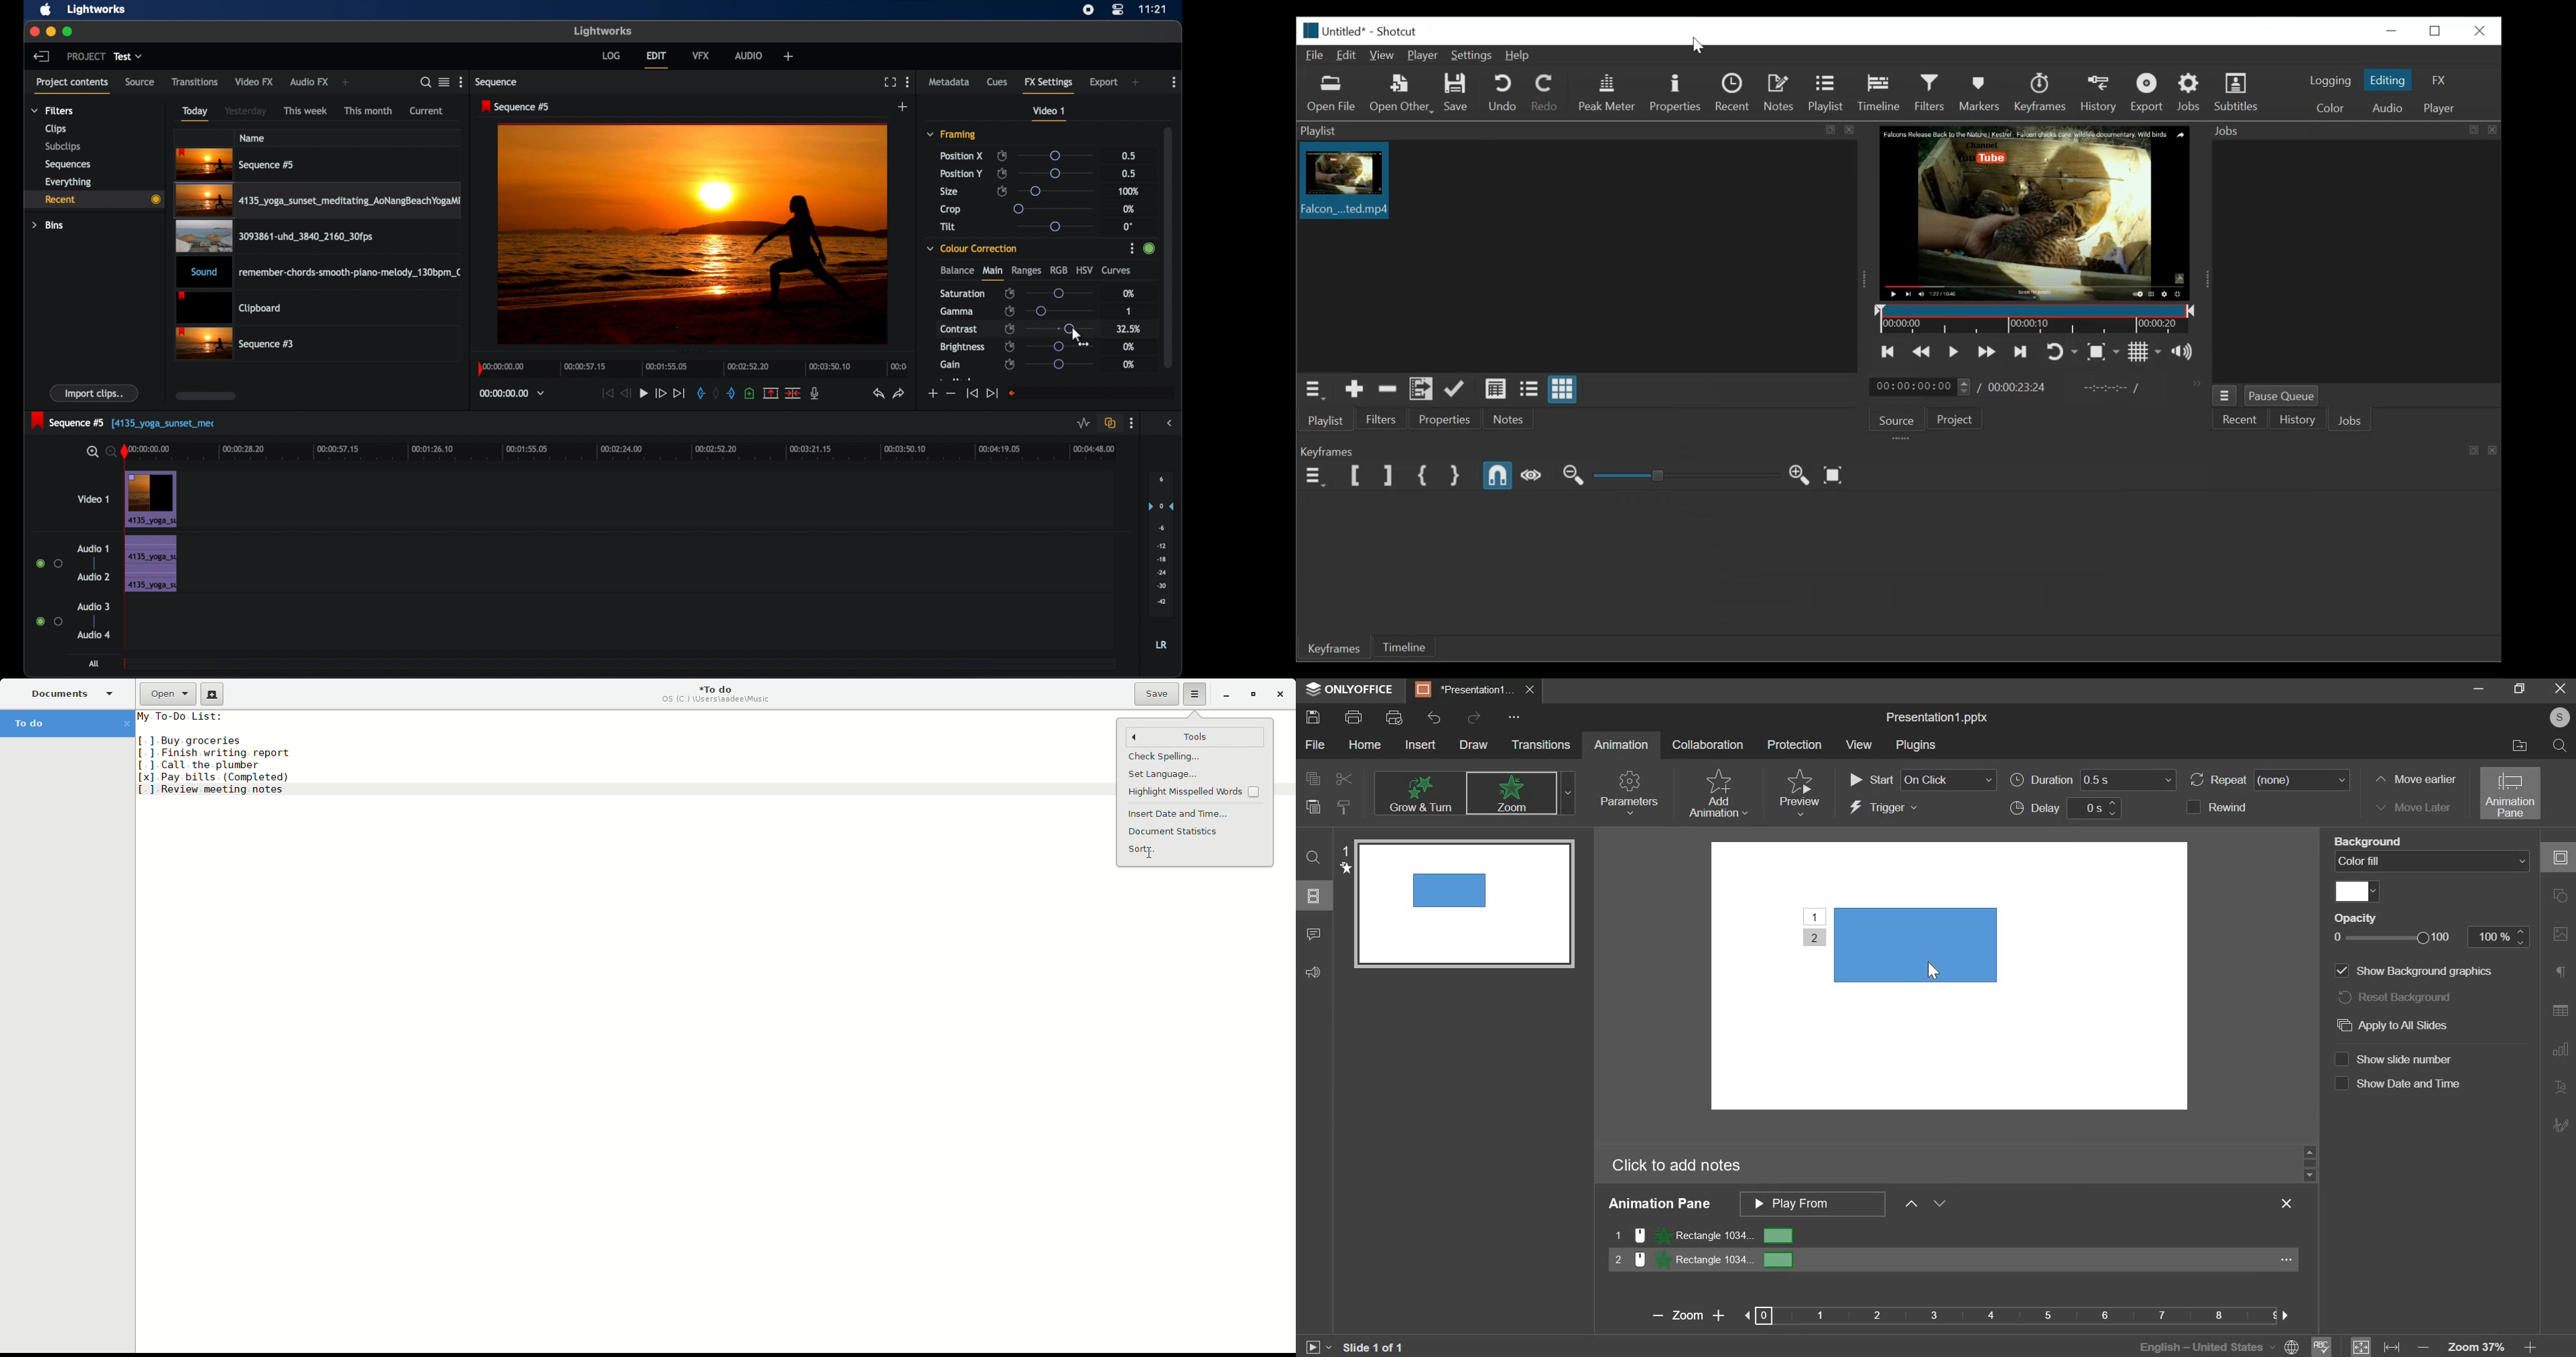 Image resolution: width=2576 pixels, height=1372 pixels. I want to click on Set Filter First, so click(1355, 476).